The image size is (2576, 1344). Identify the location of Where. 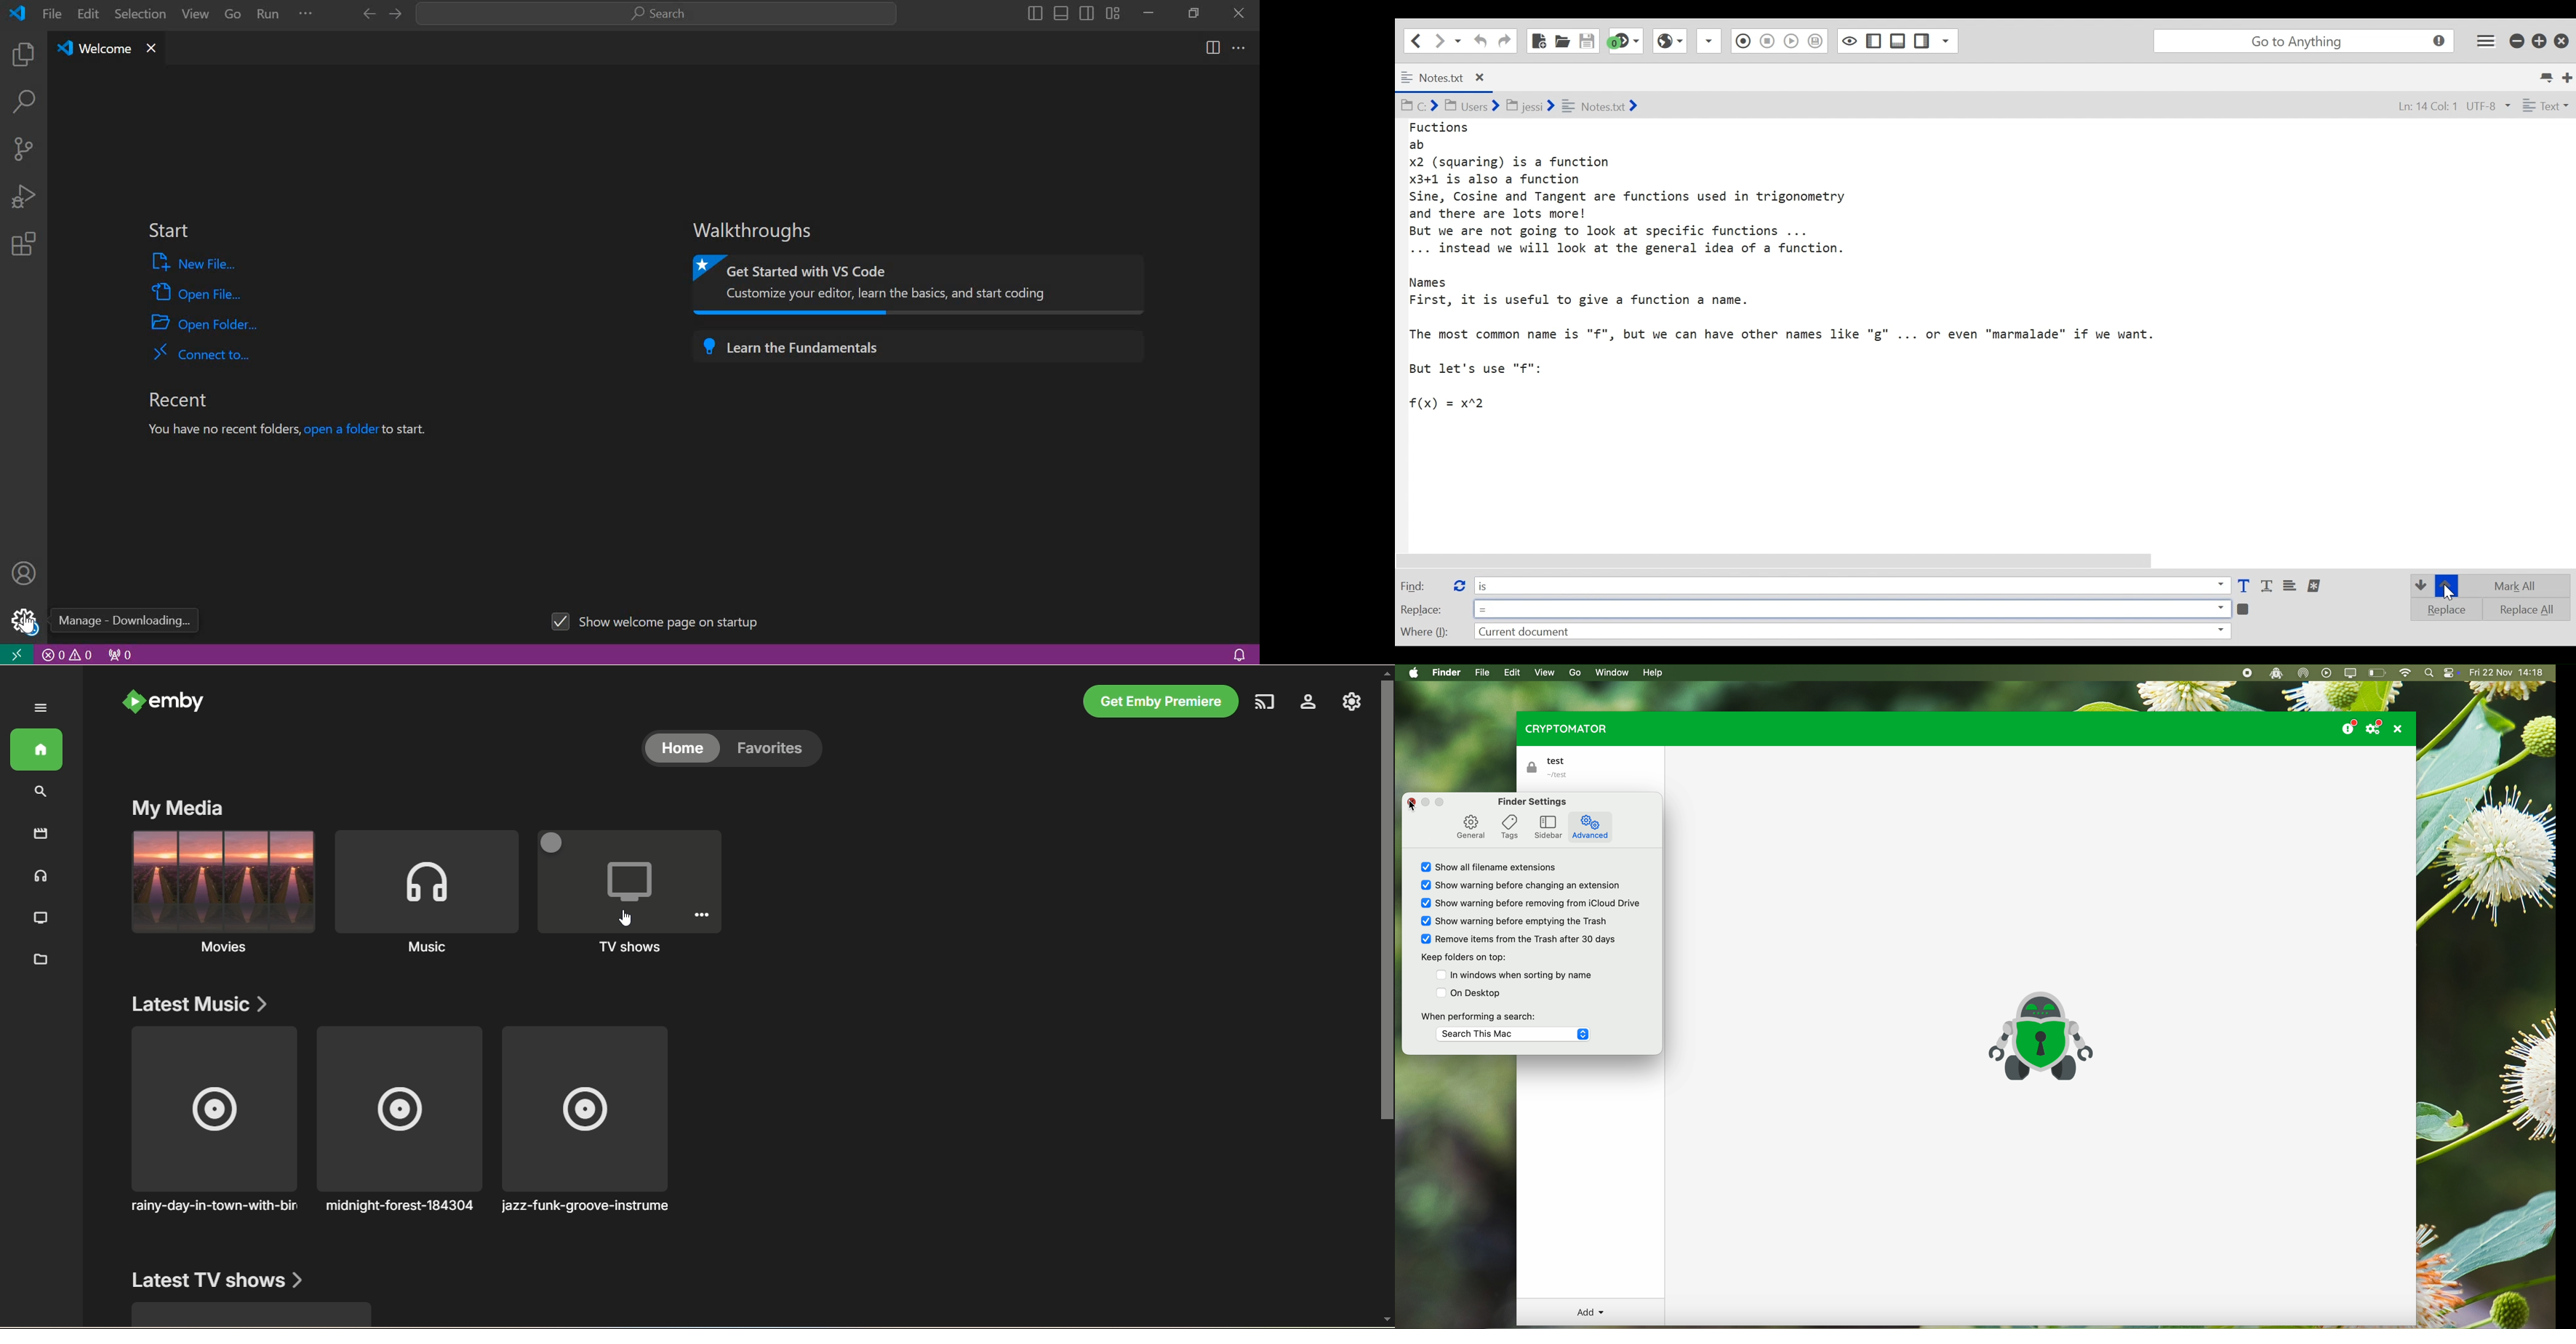
(1423, 630).